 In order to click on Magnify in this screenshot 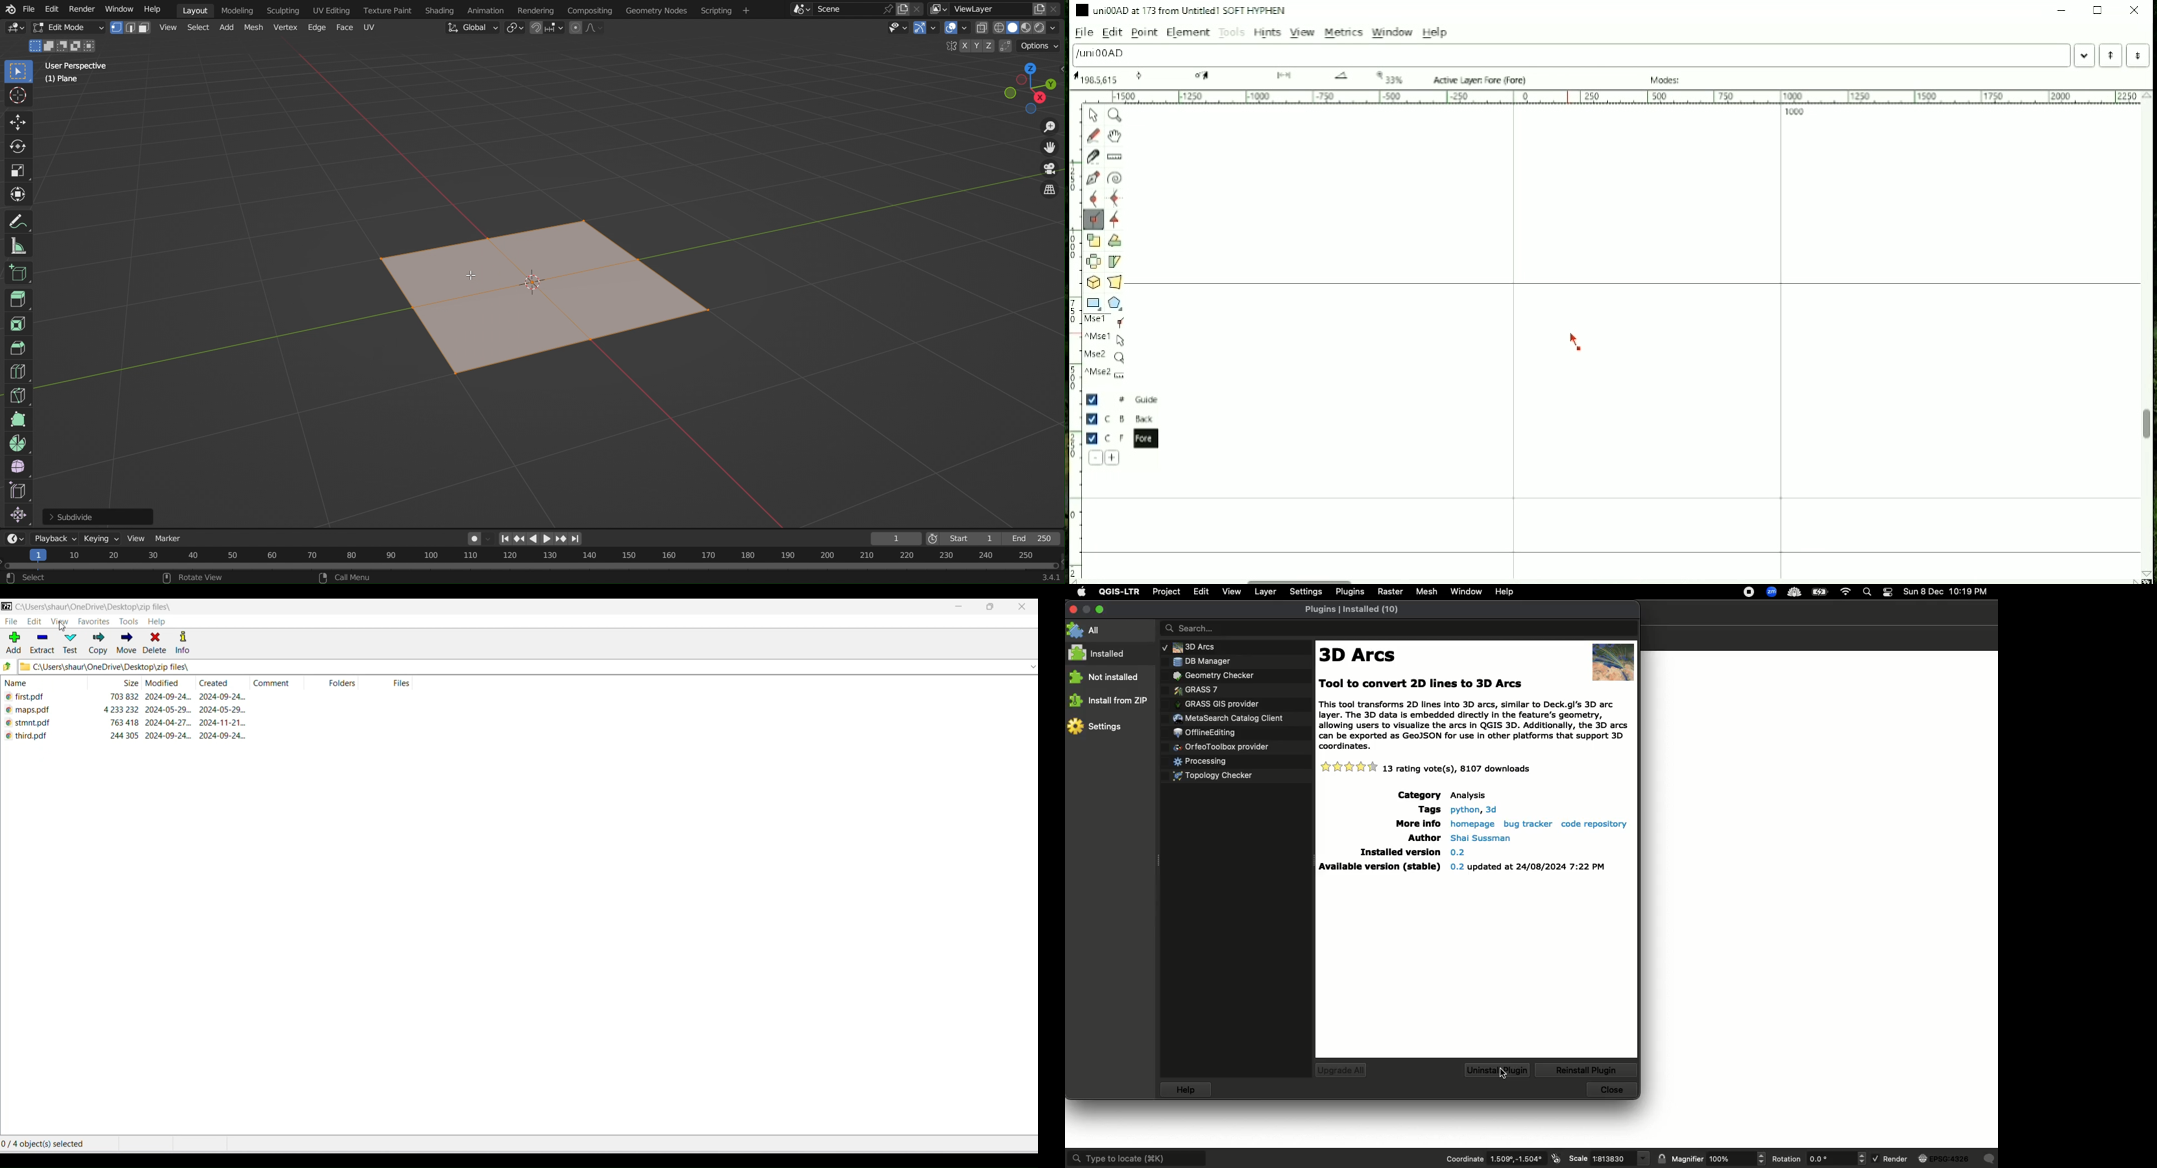, I will do `click(1116, 115)`.